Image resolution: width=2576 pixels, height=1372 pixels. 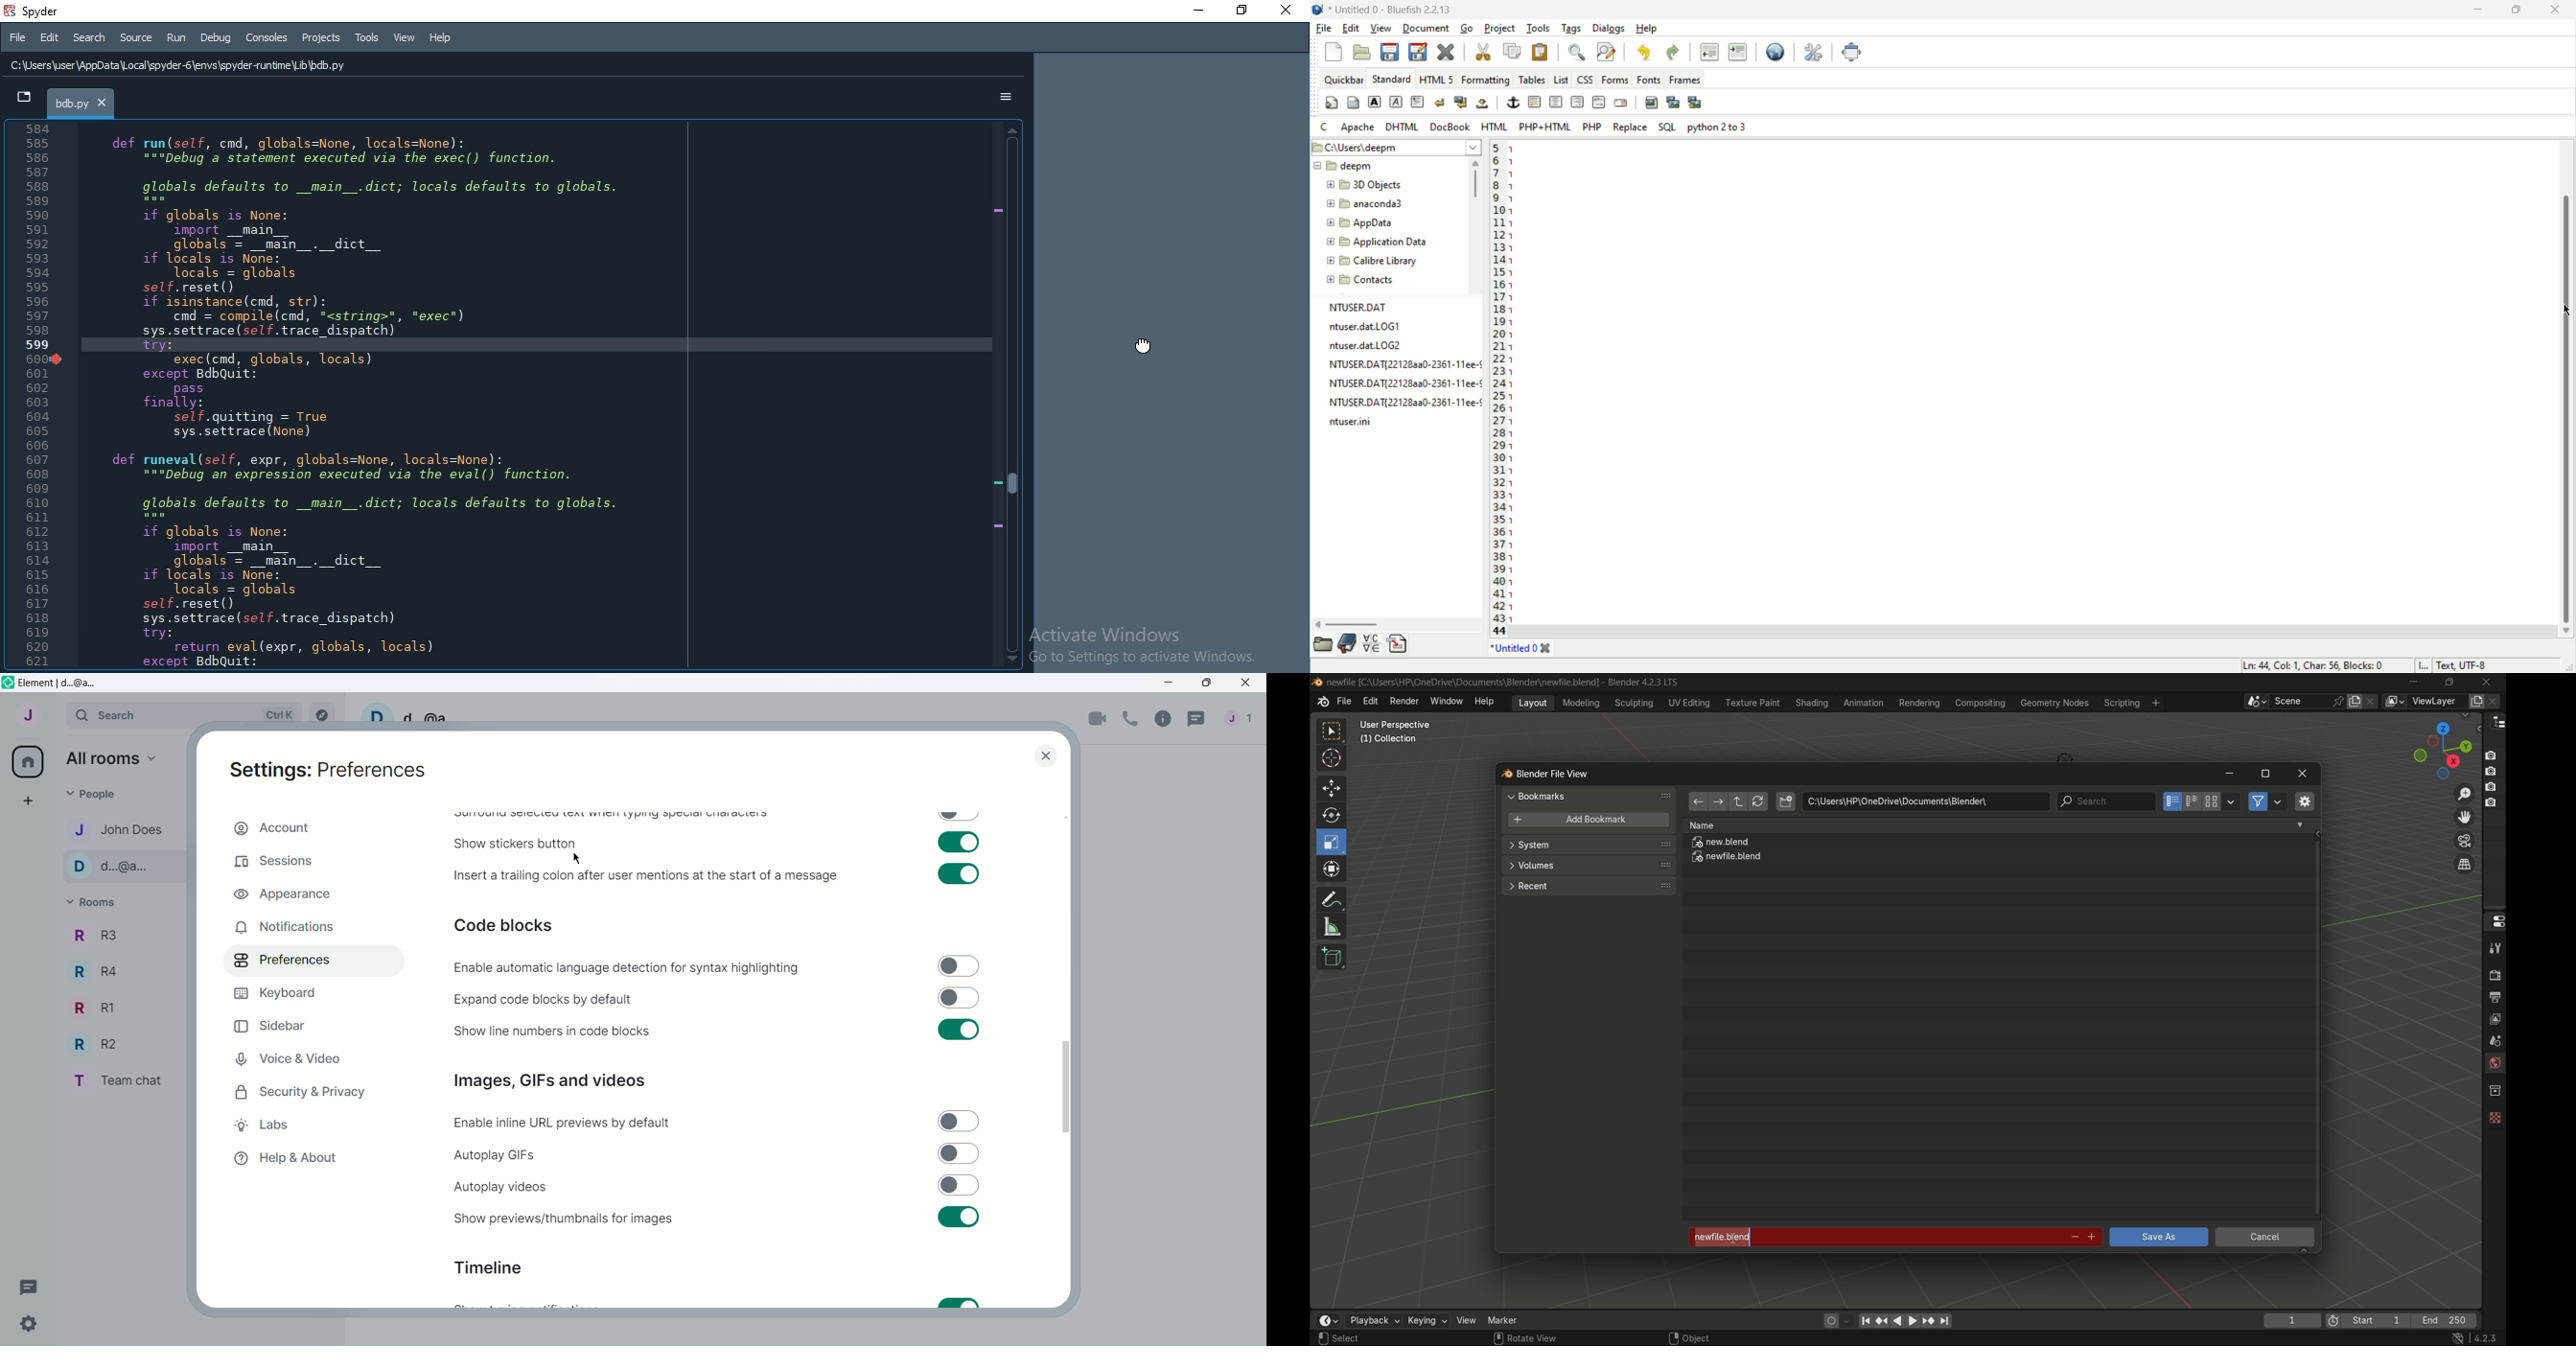 I want to click on output, so click(x=2494, y=996).